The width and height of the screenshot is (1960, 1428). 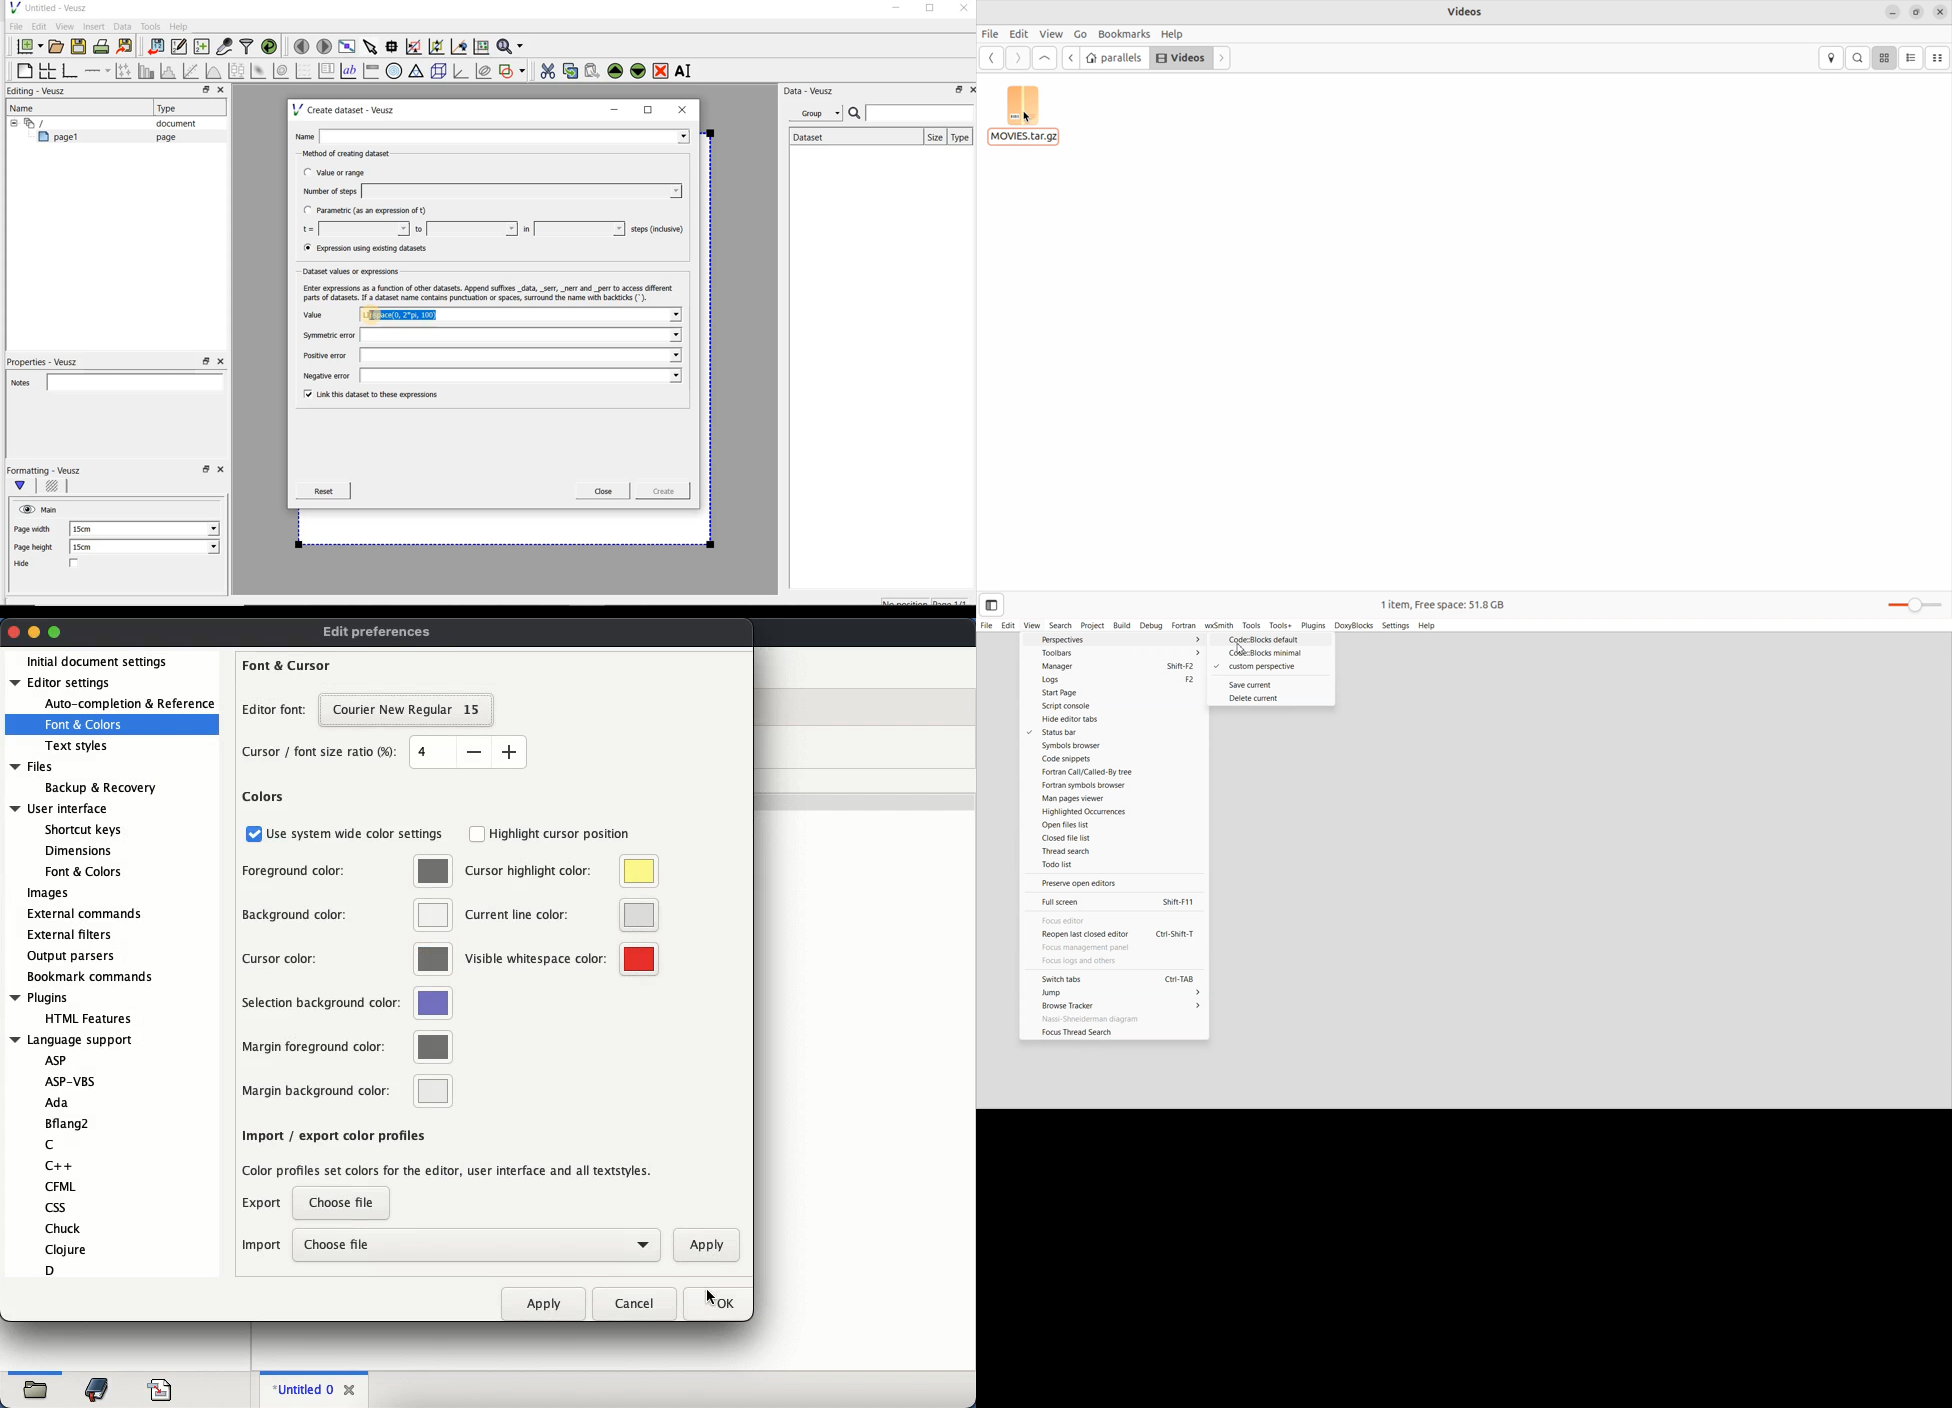 What do you see at coordinates (69, 71) in the screenshot?
I see `base graph` at bounding box center [69, 71].